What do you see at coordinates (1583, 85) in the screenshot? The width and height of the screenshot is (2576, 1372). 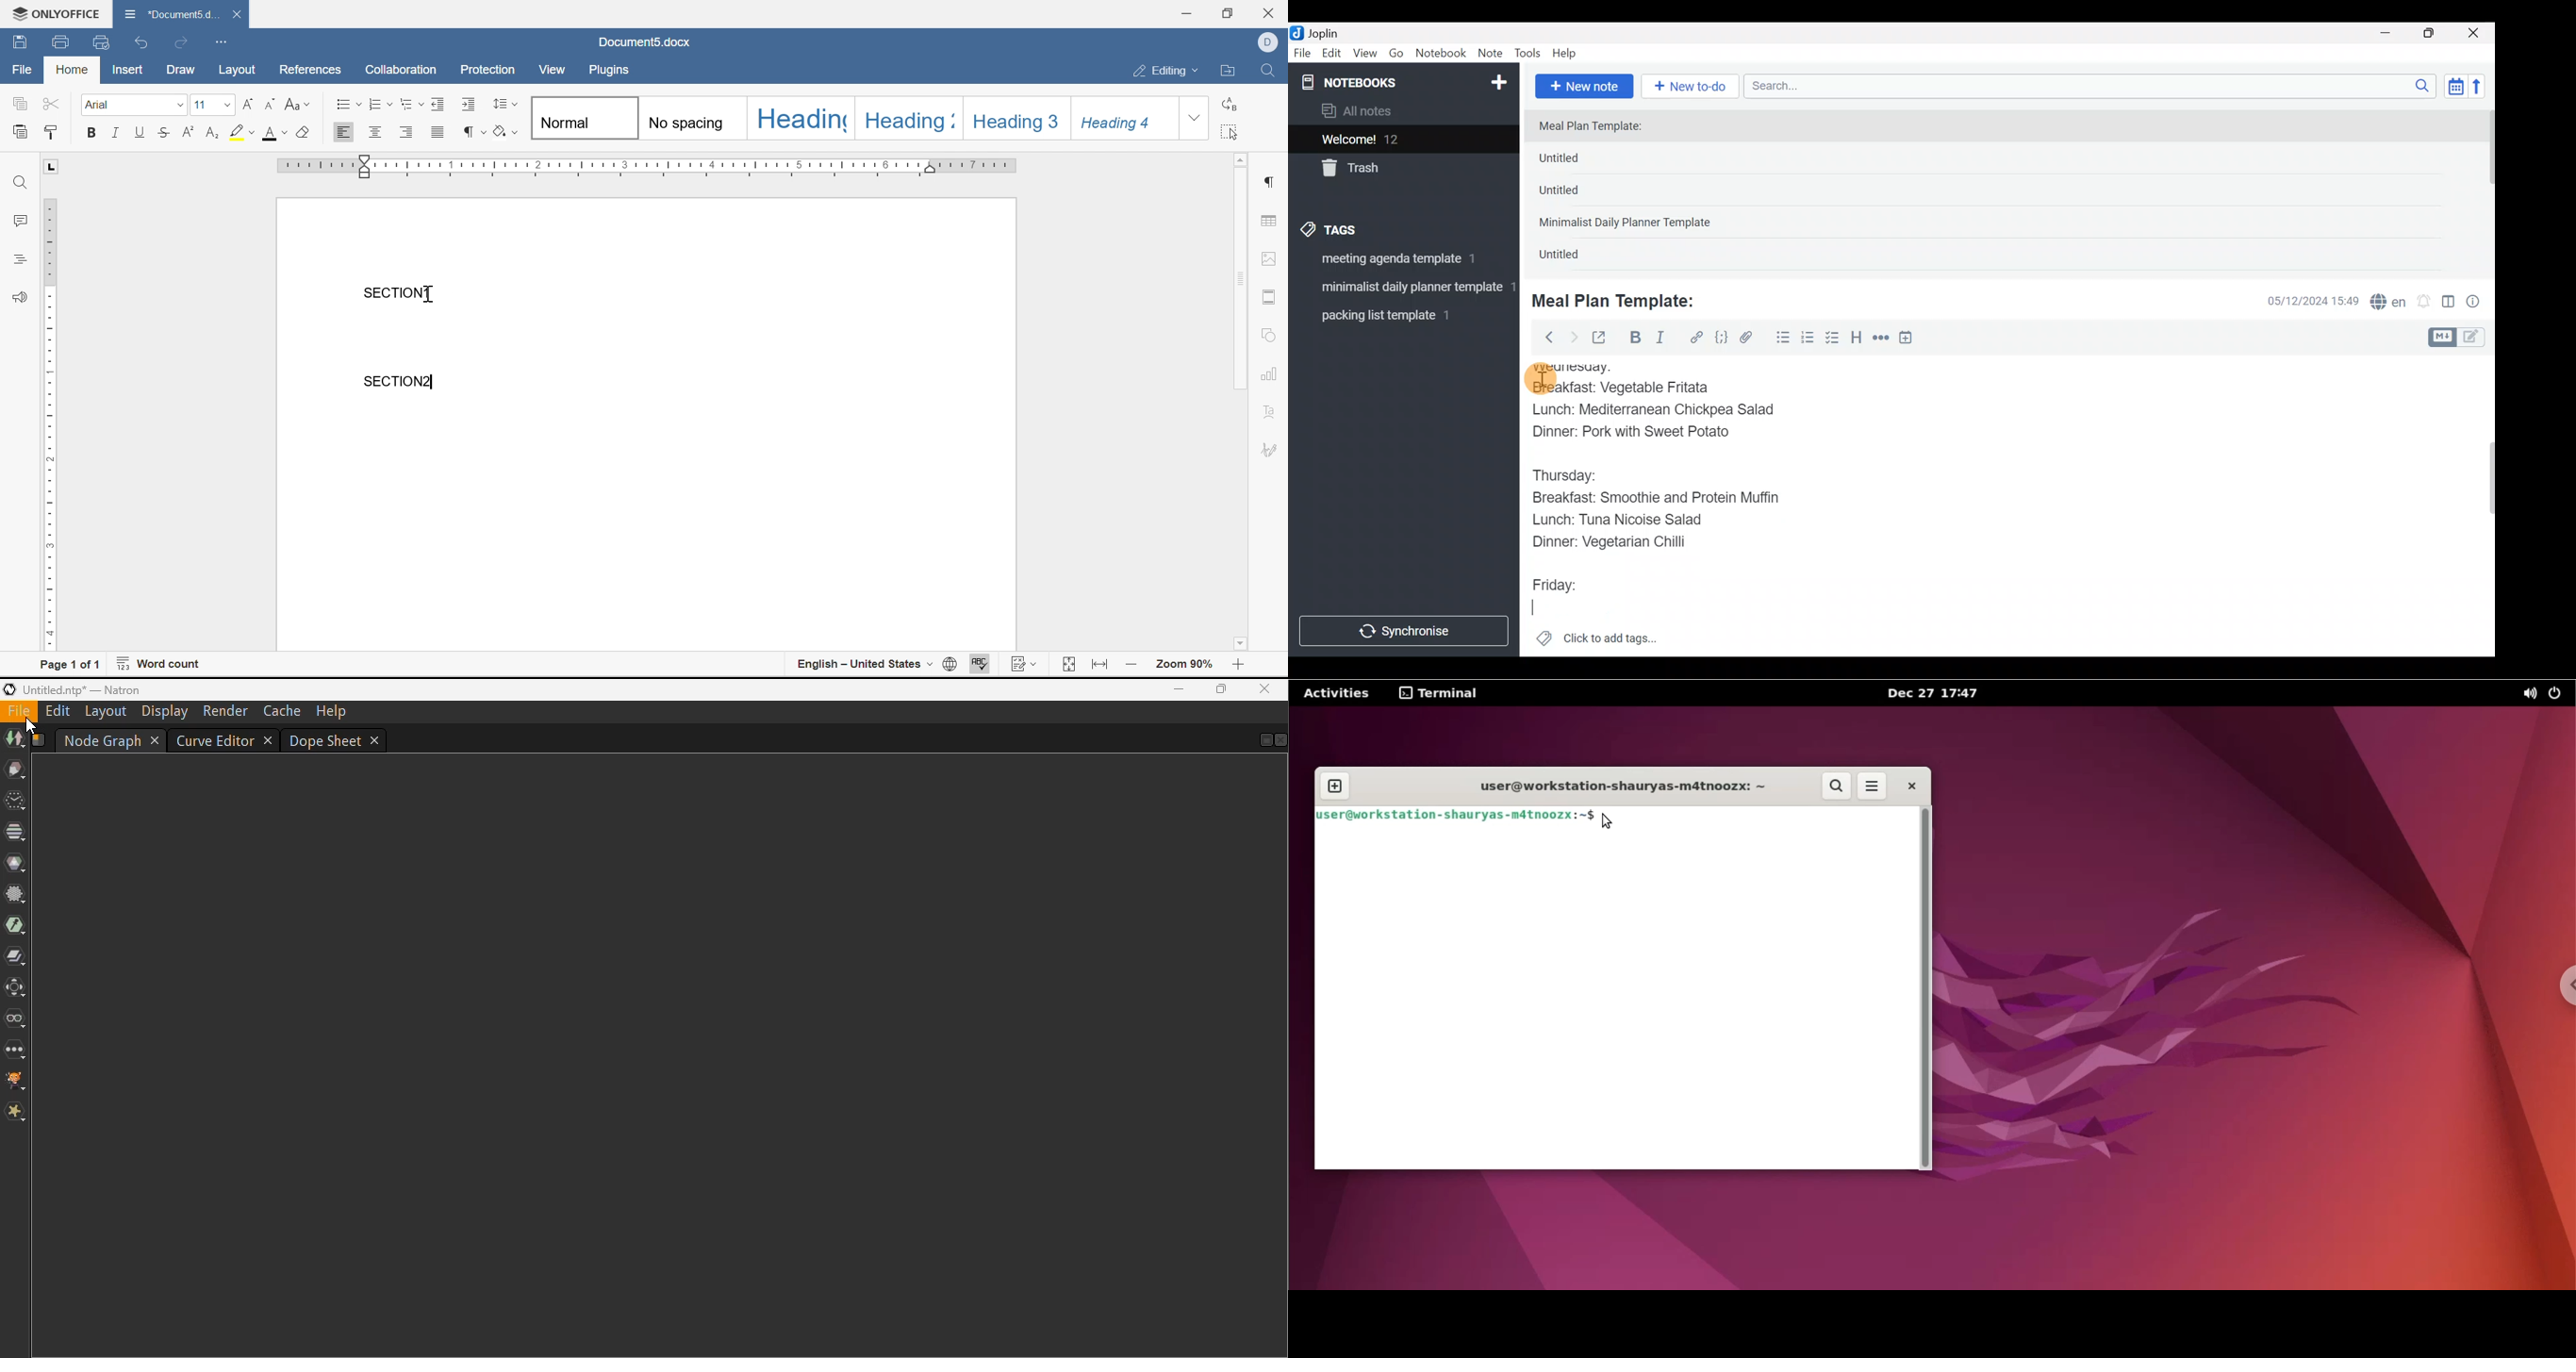 I see `New note` at bounding box center [1583, 85].